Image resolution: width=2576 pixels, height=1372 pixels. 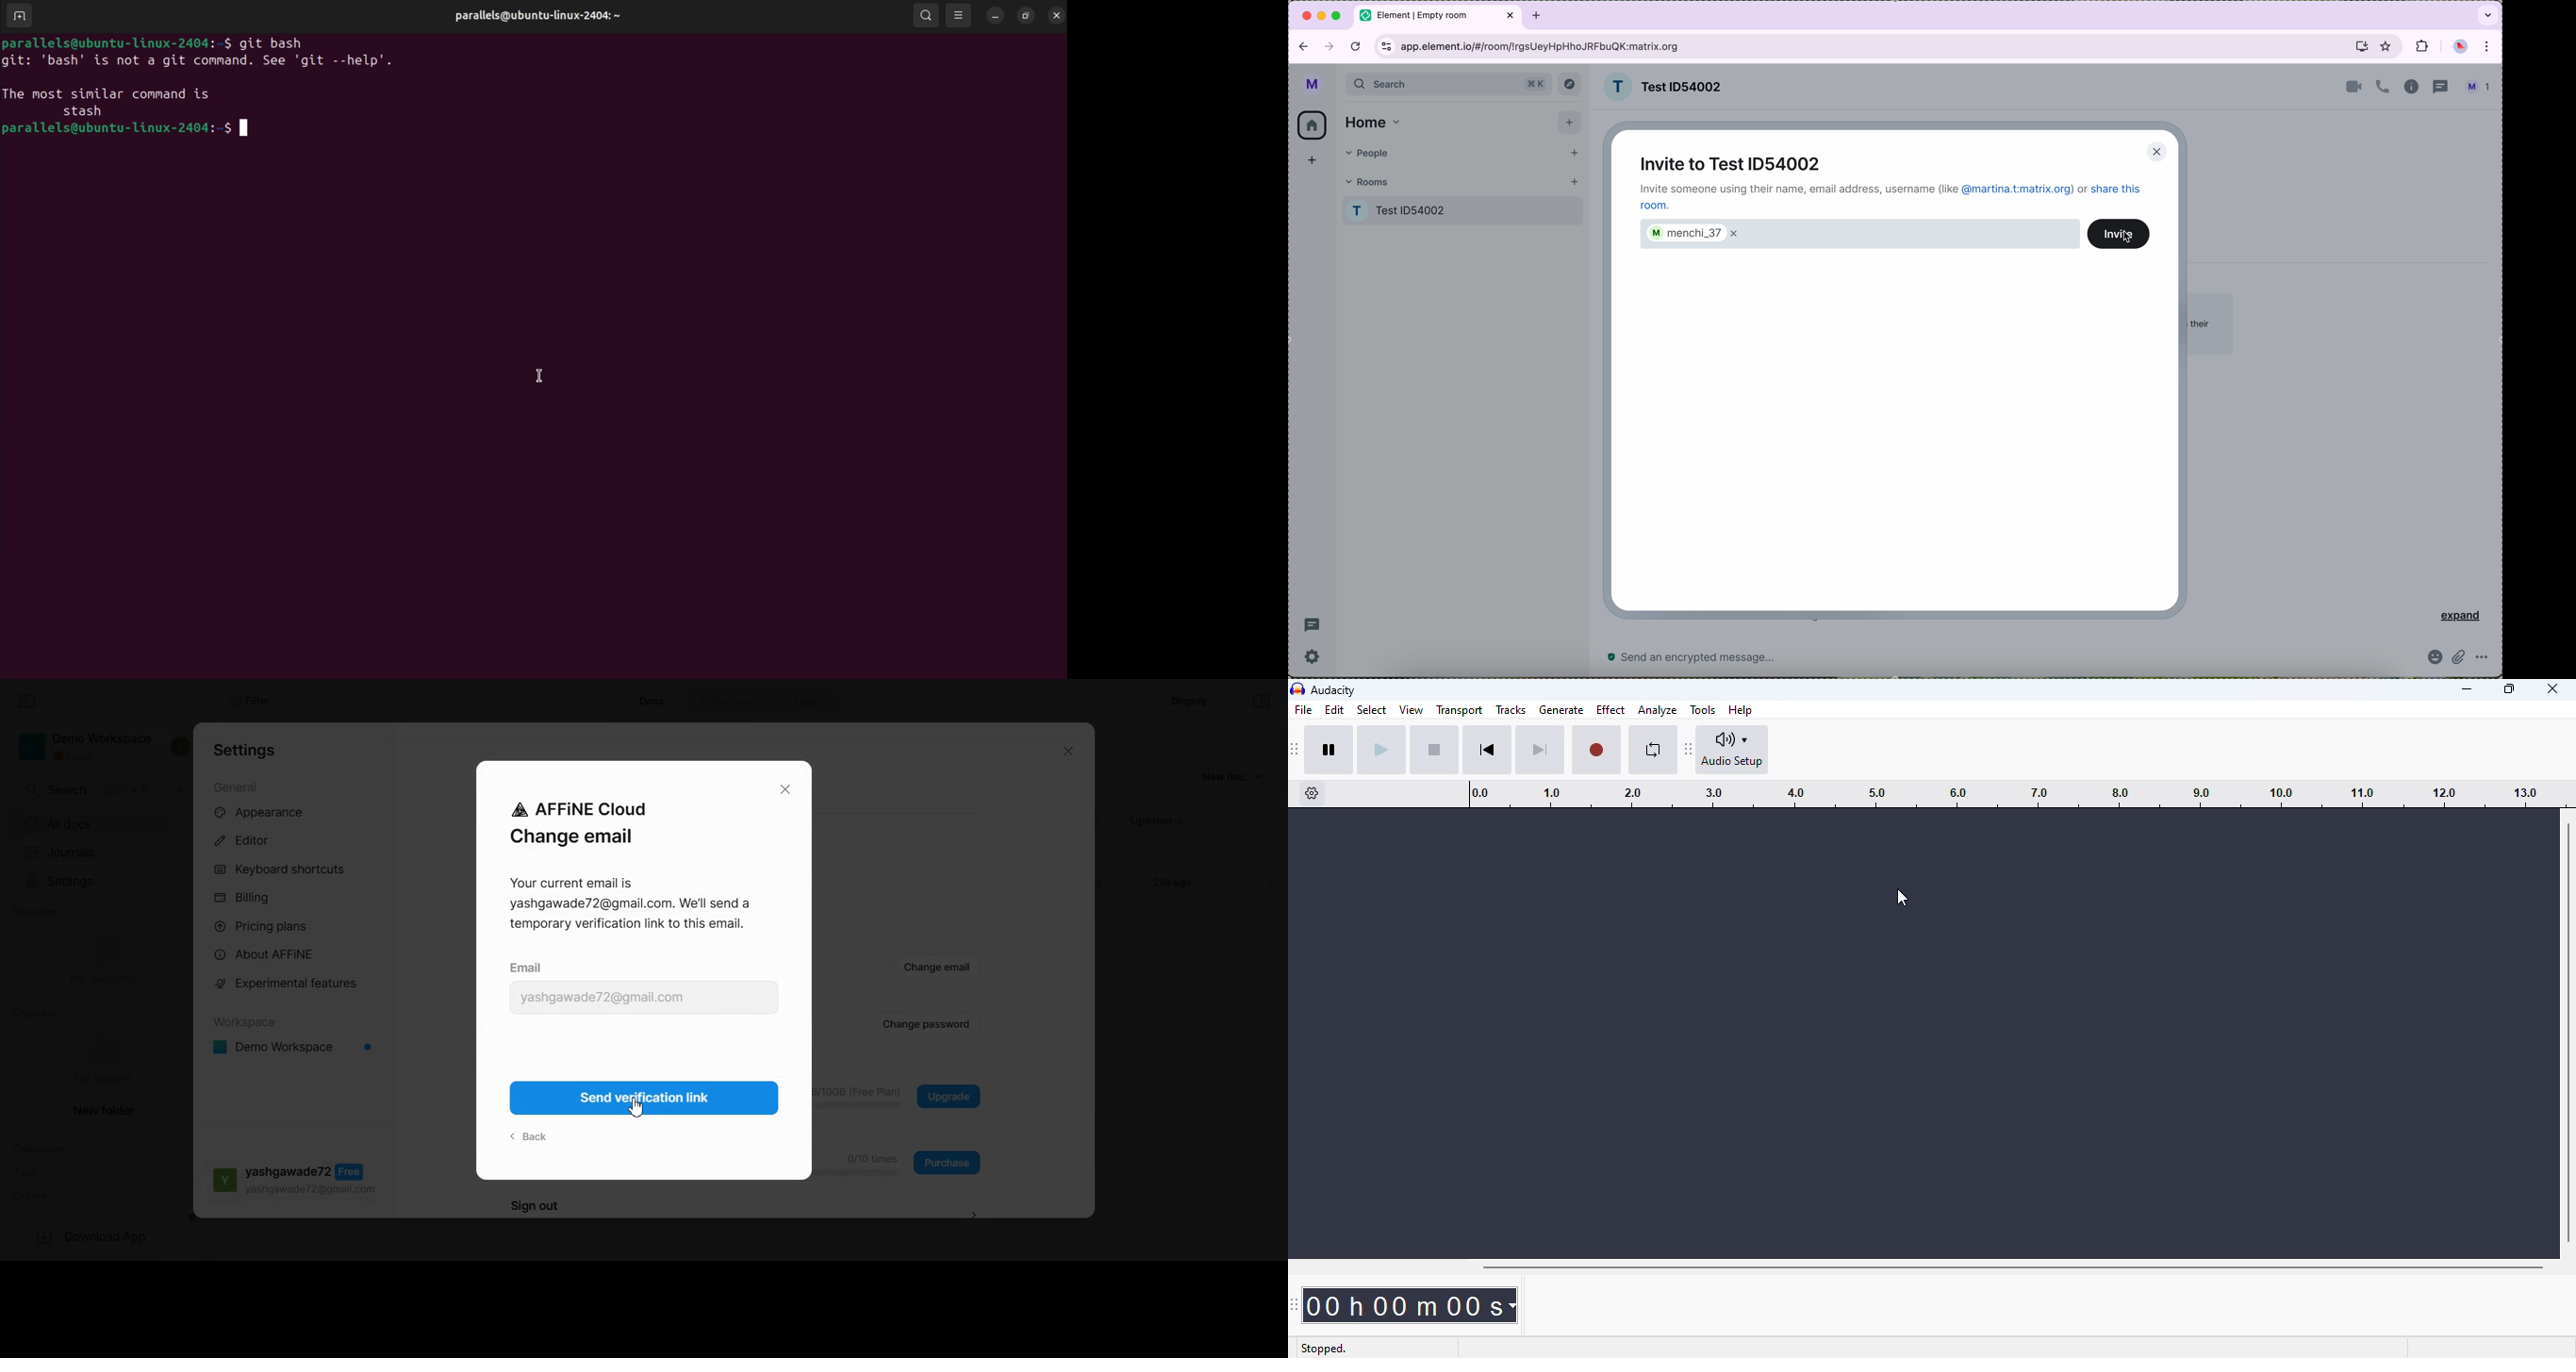 I want to click on close Google Chrome, so click(x=1308, y=15).